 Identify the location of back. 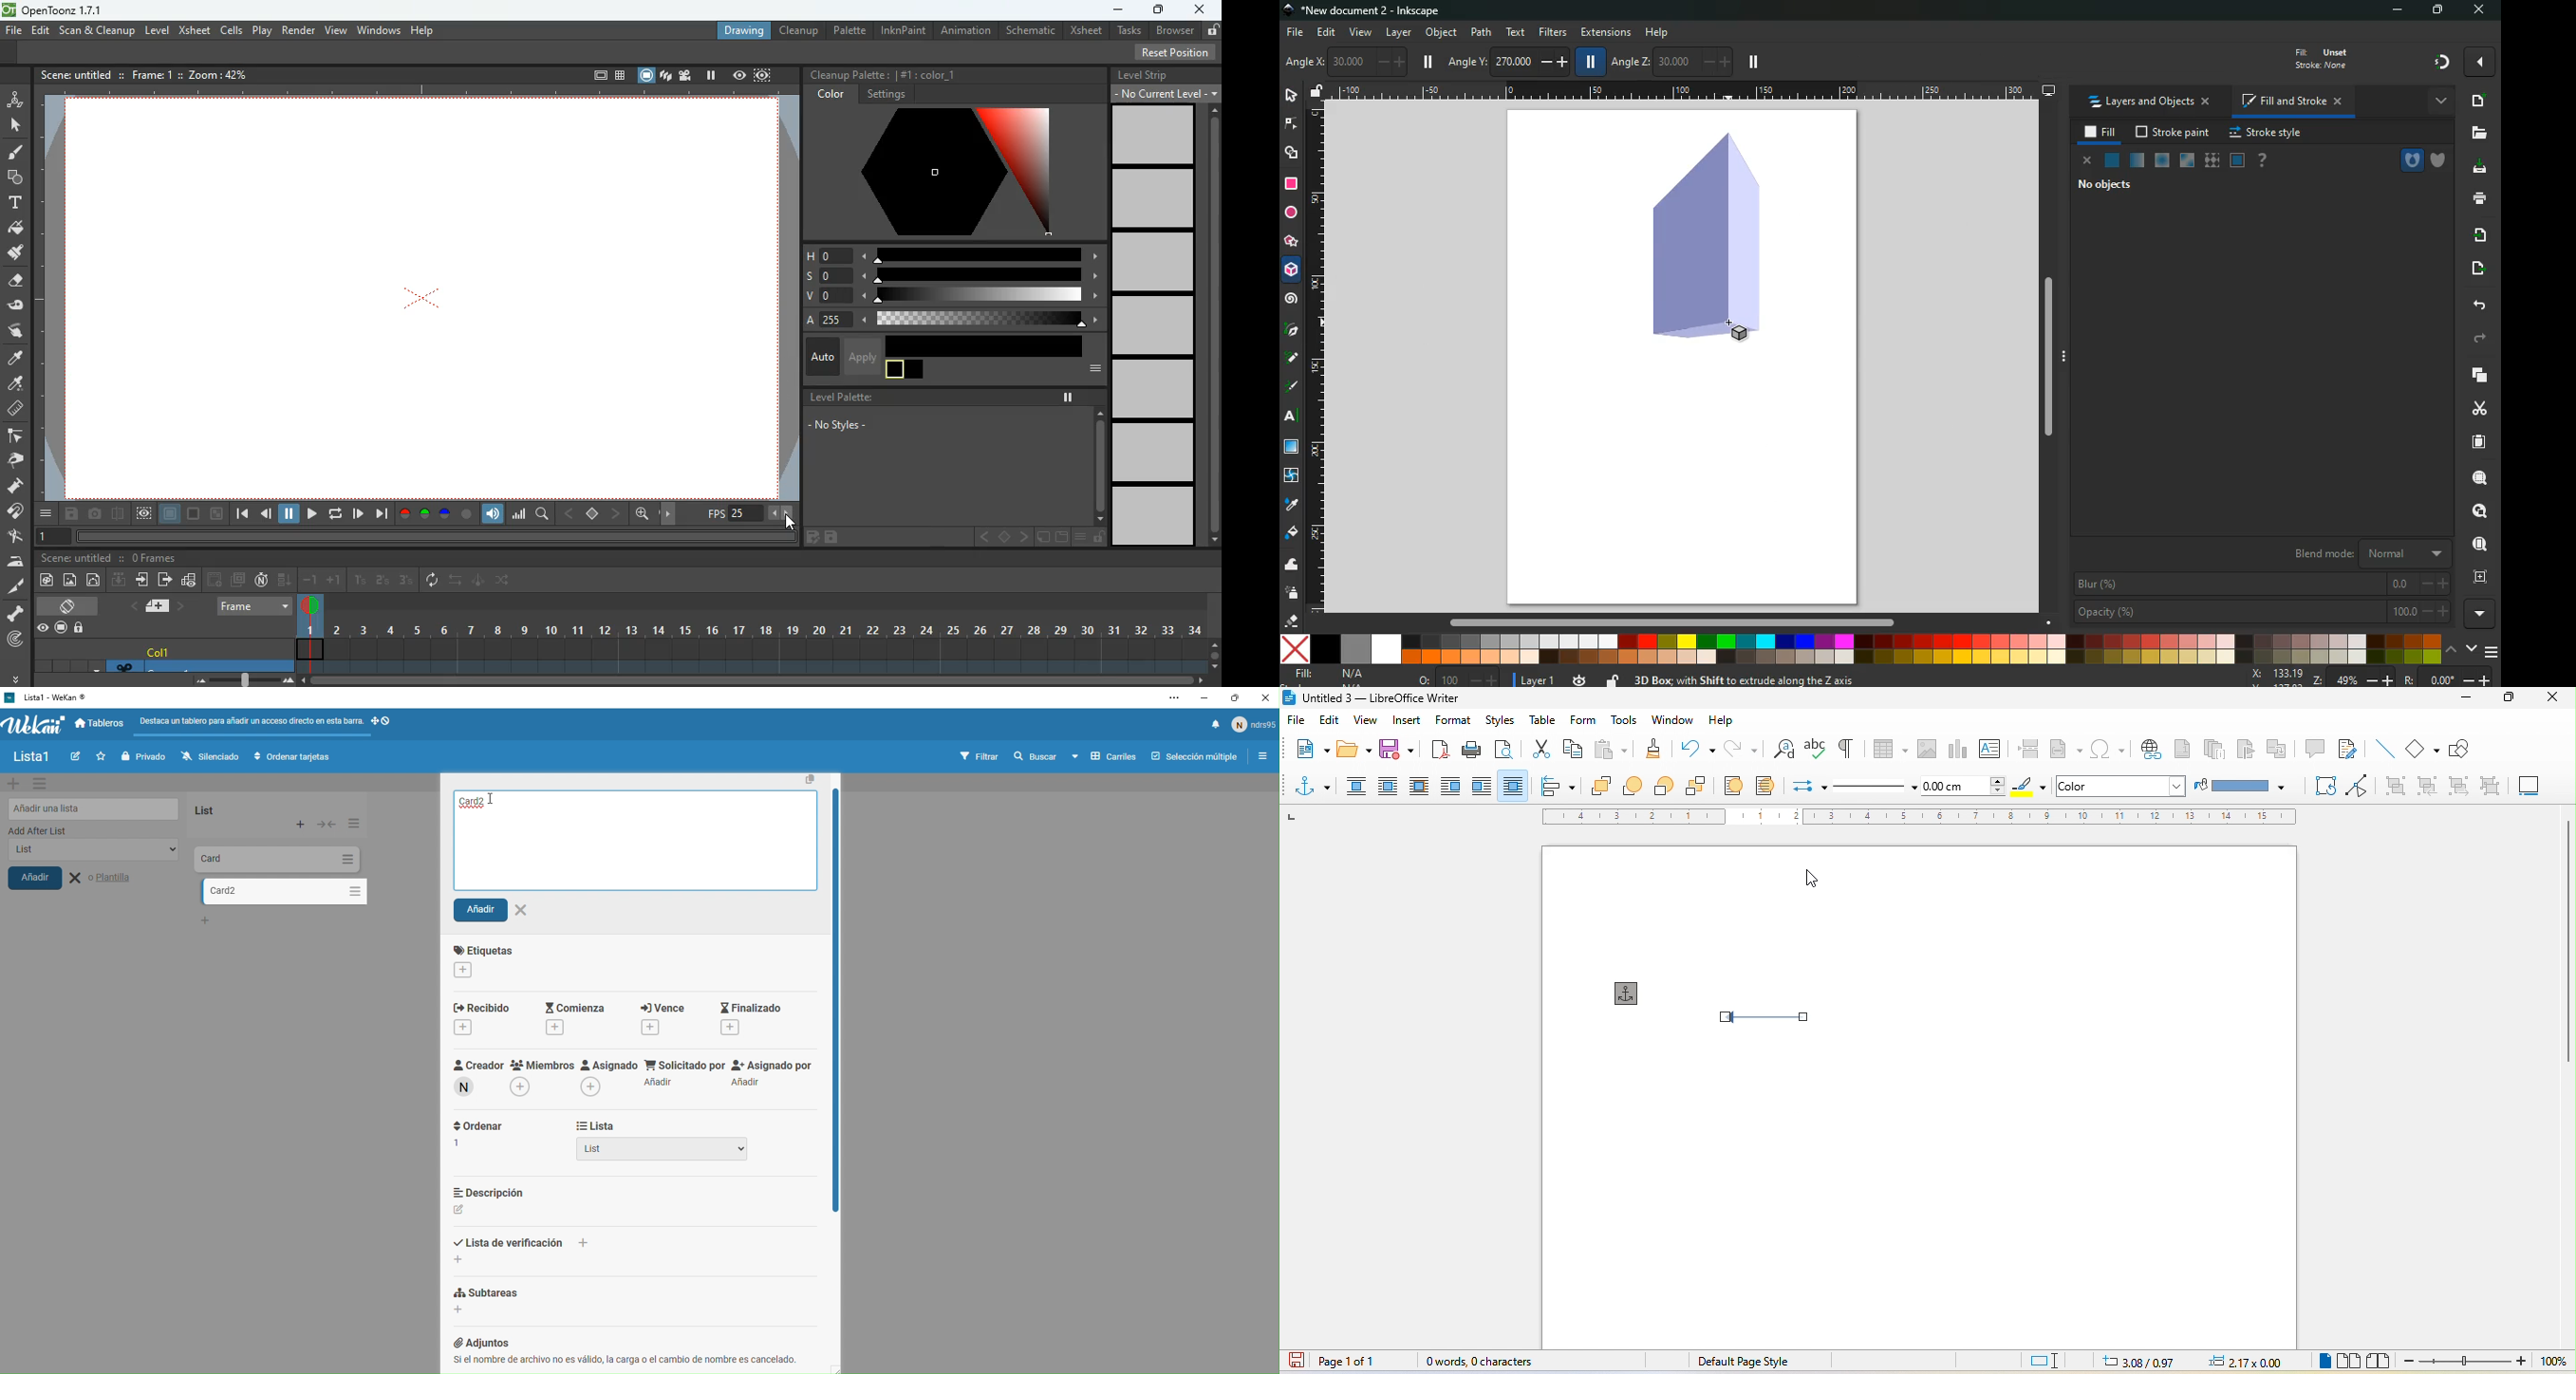
(2477, 305).